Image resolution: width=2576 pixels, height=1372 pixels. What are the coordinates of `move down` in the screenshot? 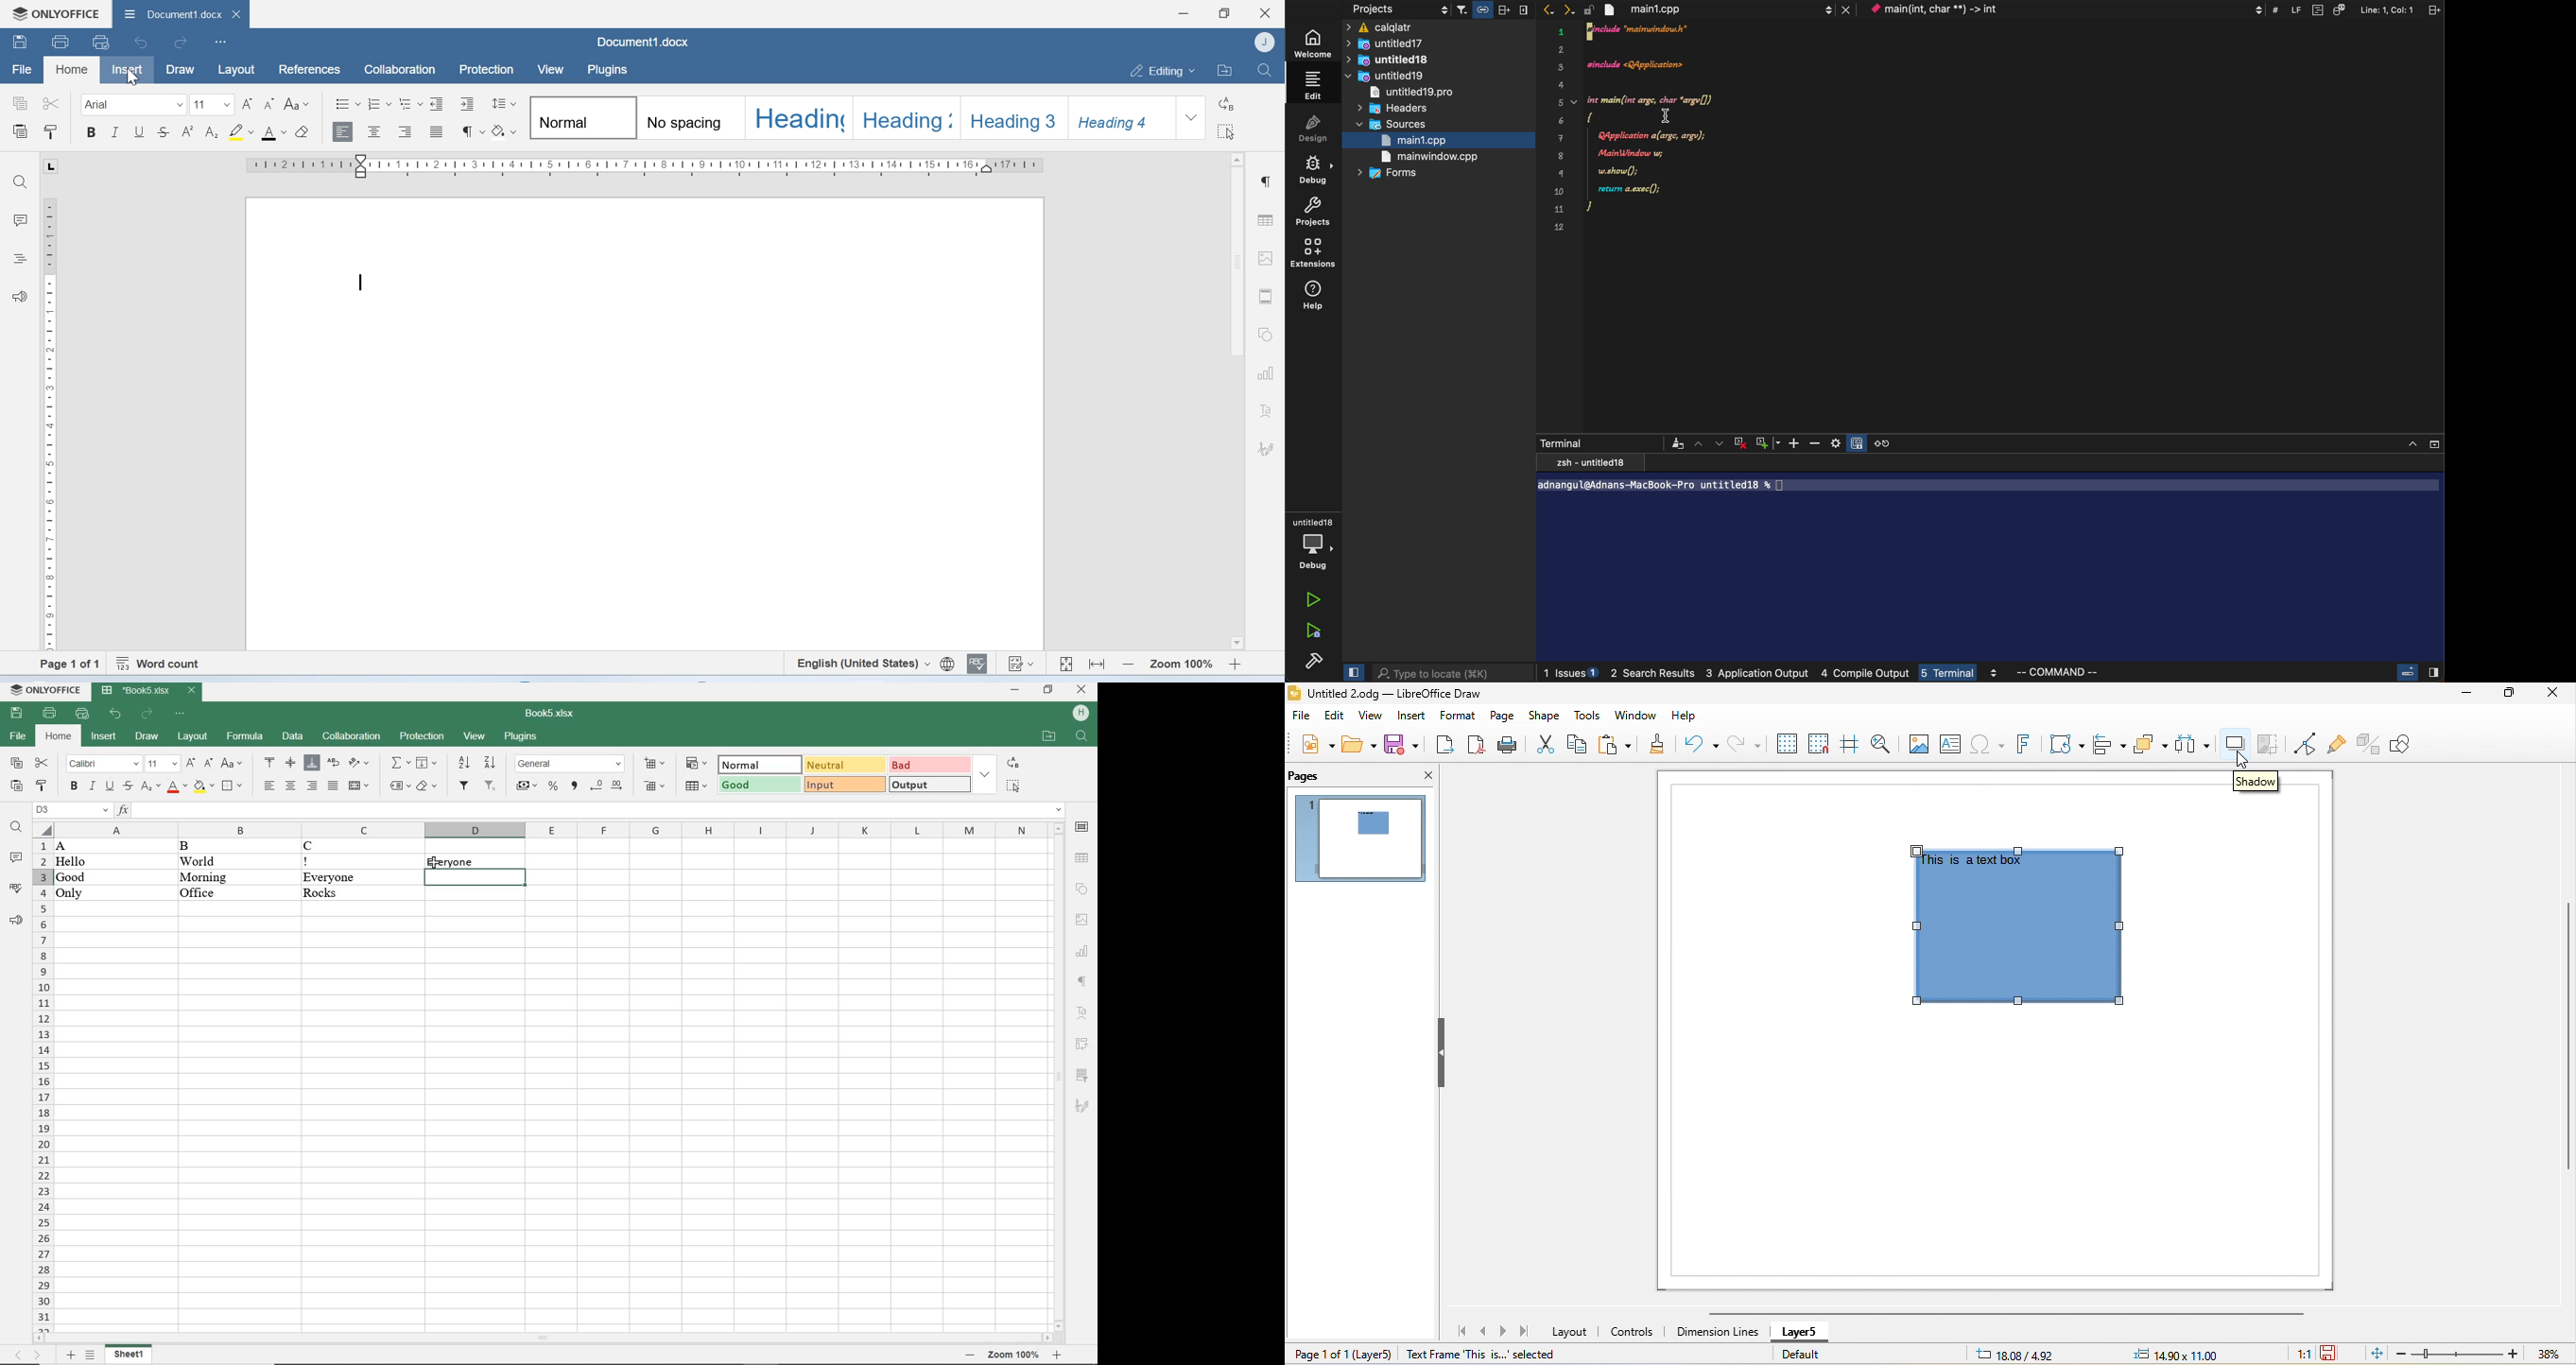 It's located at (1058, 1325).